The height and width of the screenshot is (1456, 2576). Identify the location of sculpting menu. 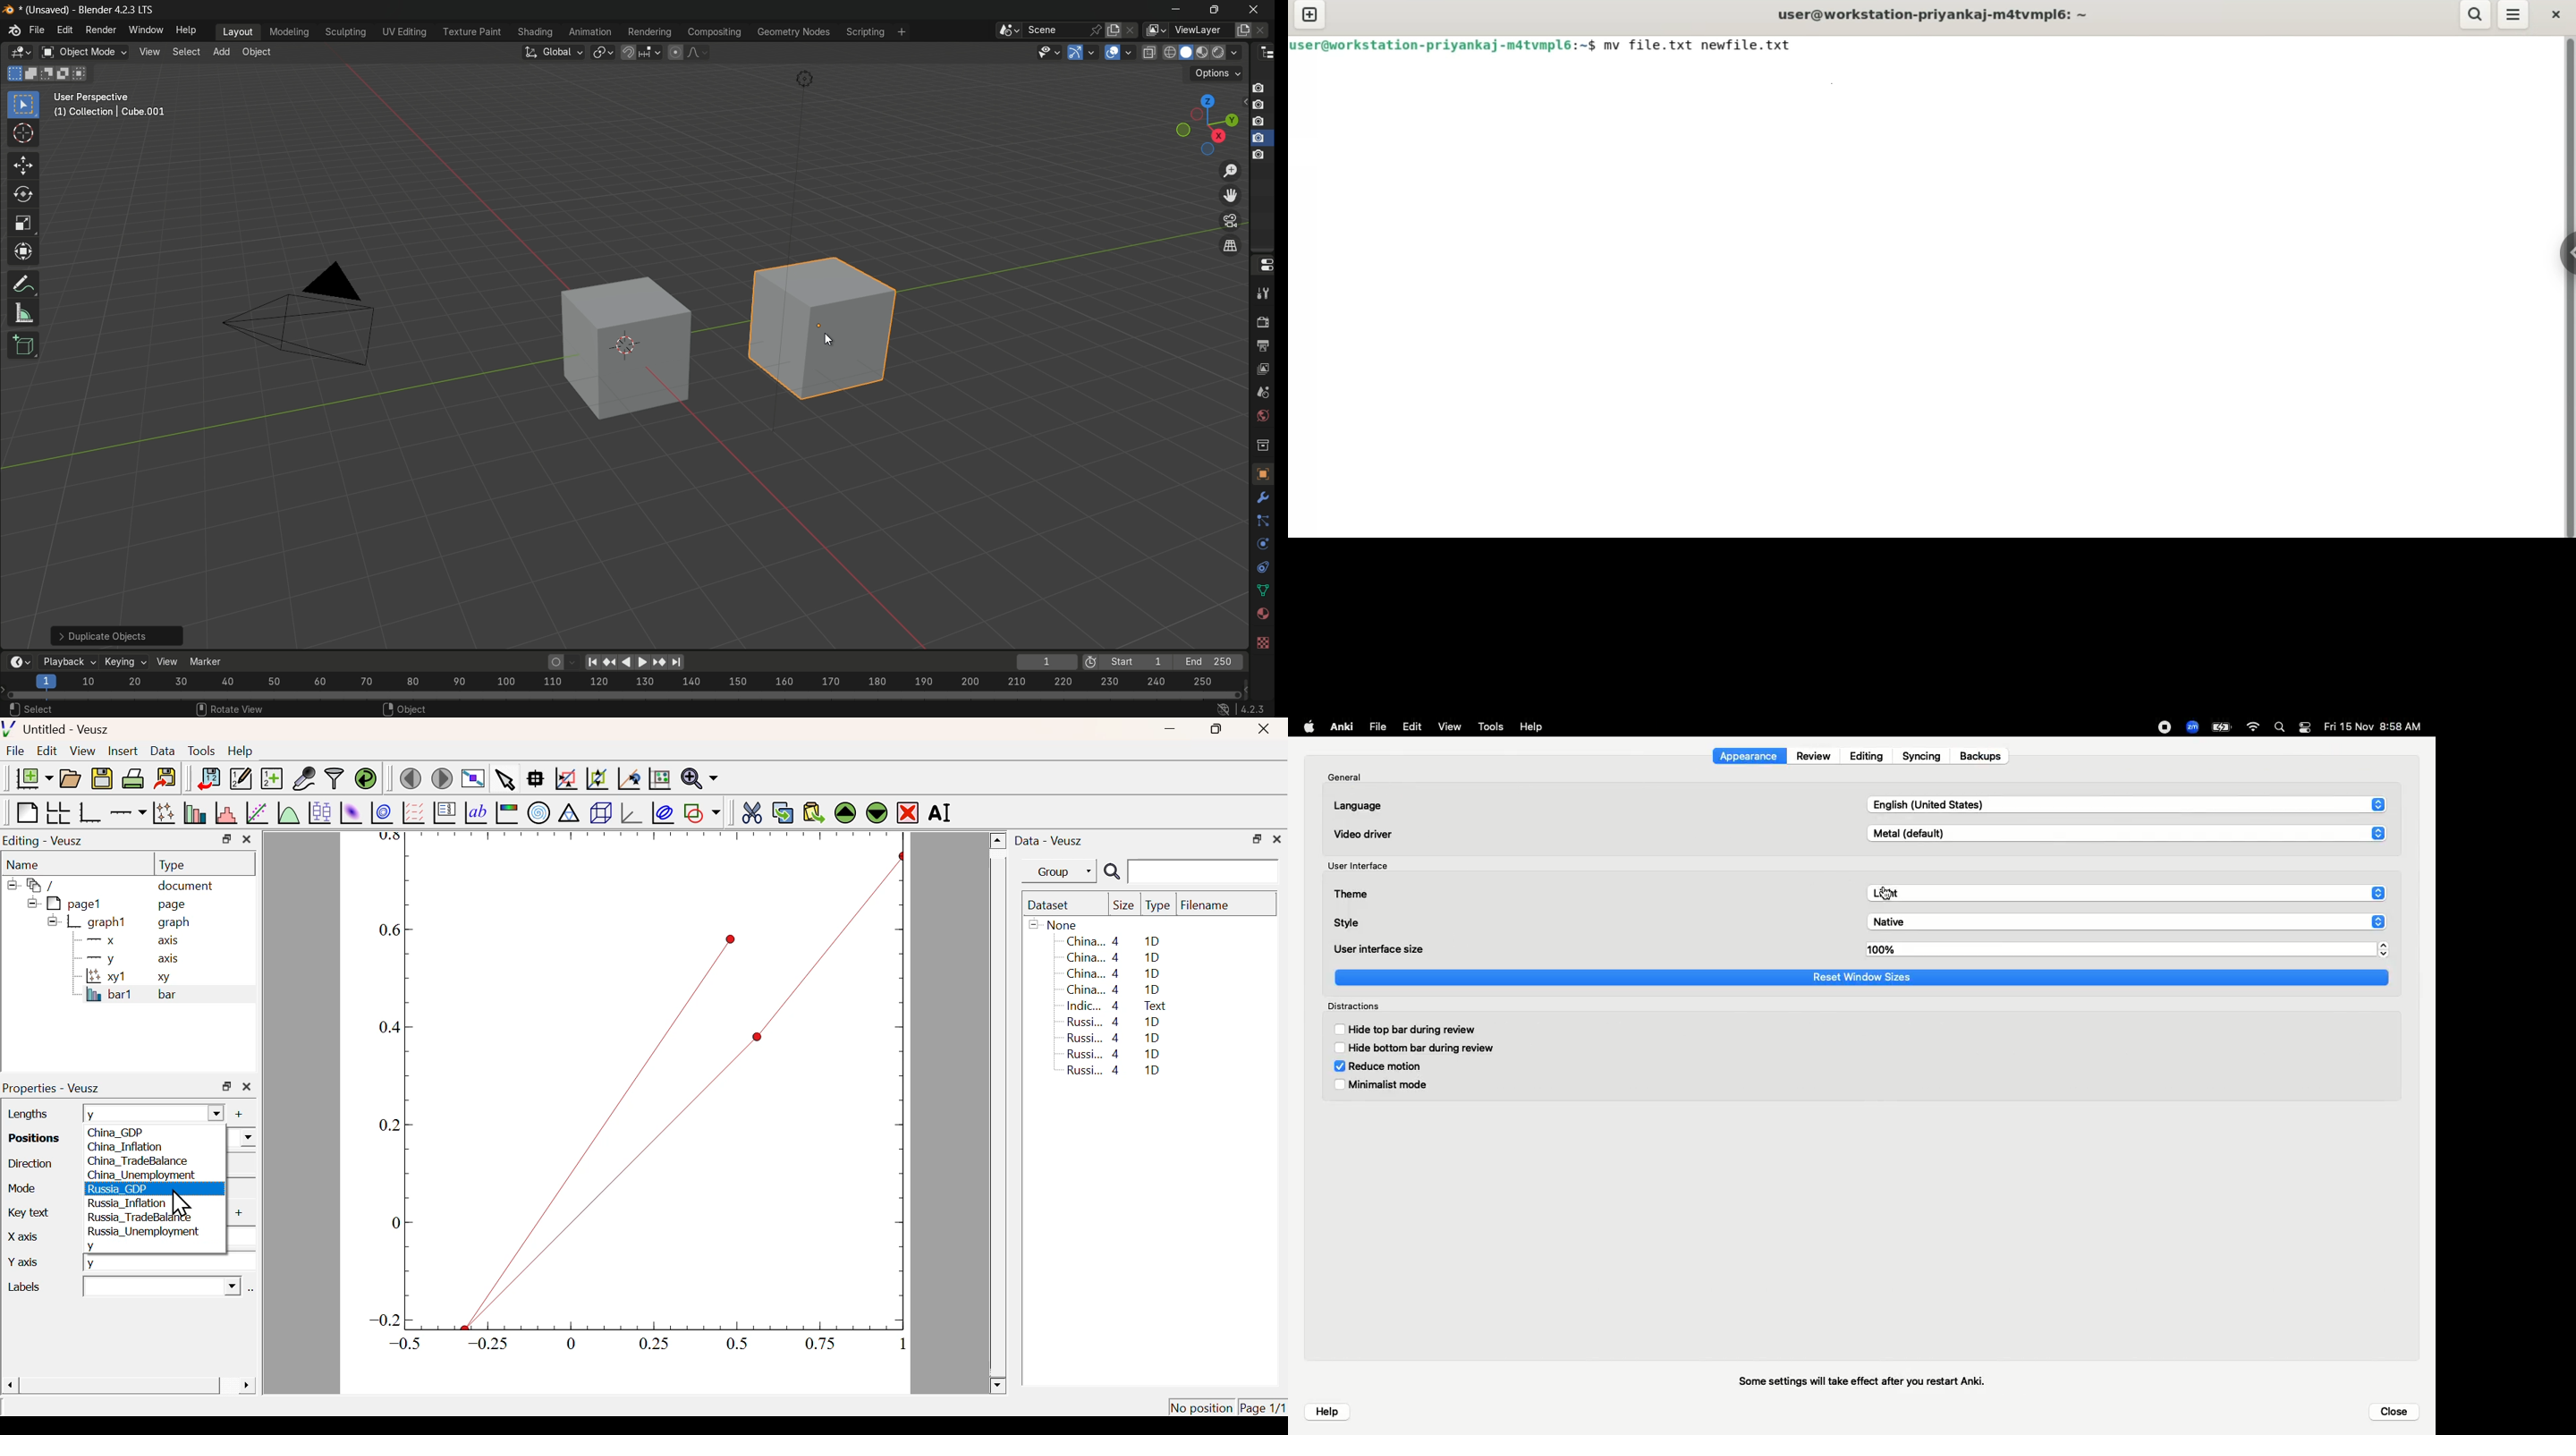
(343, 31).